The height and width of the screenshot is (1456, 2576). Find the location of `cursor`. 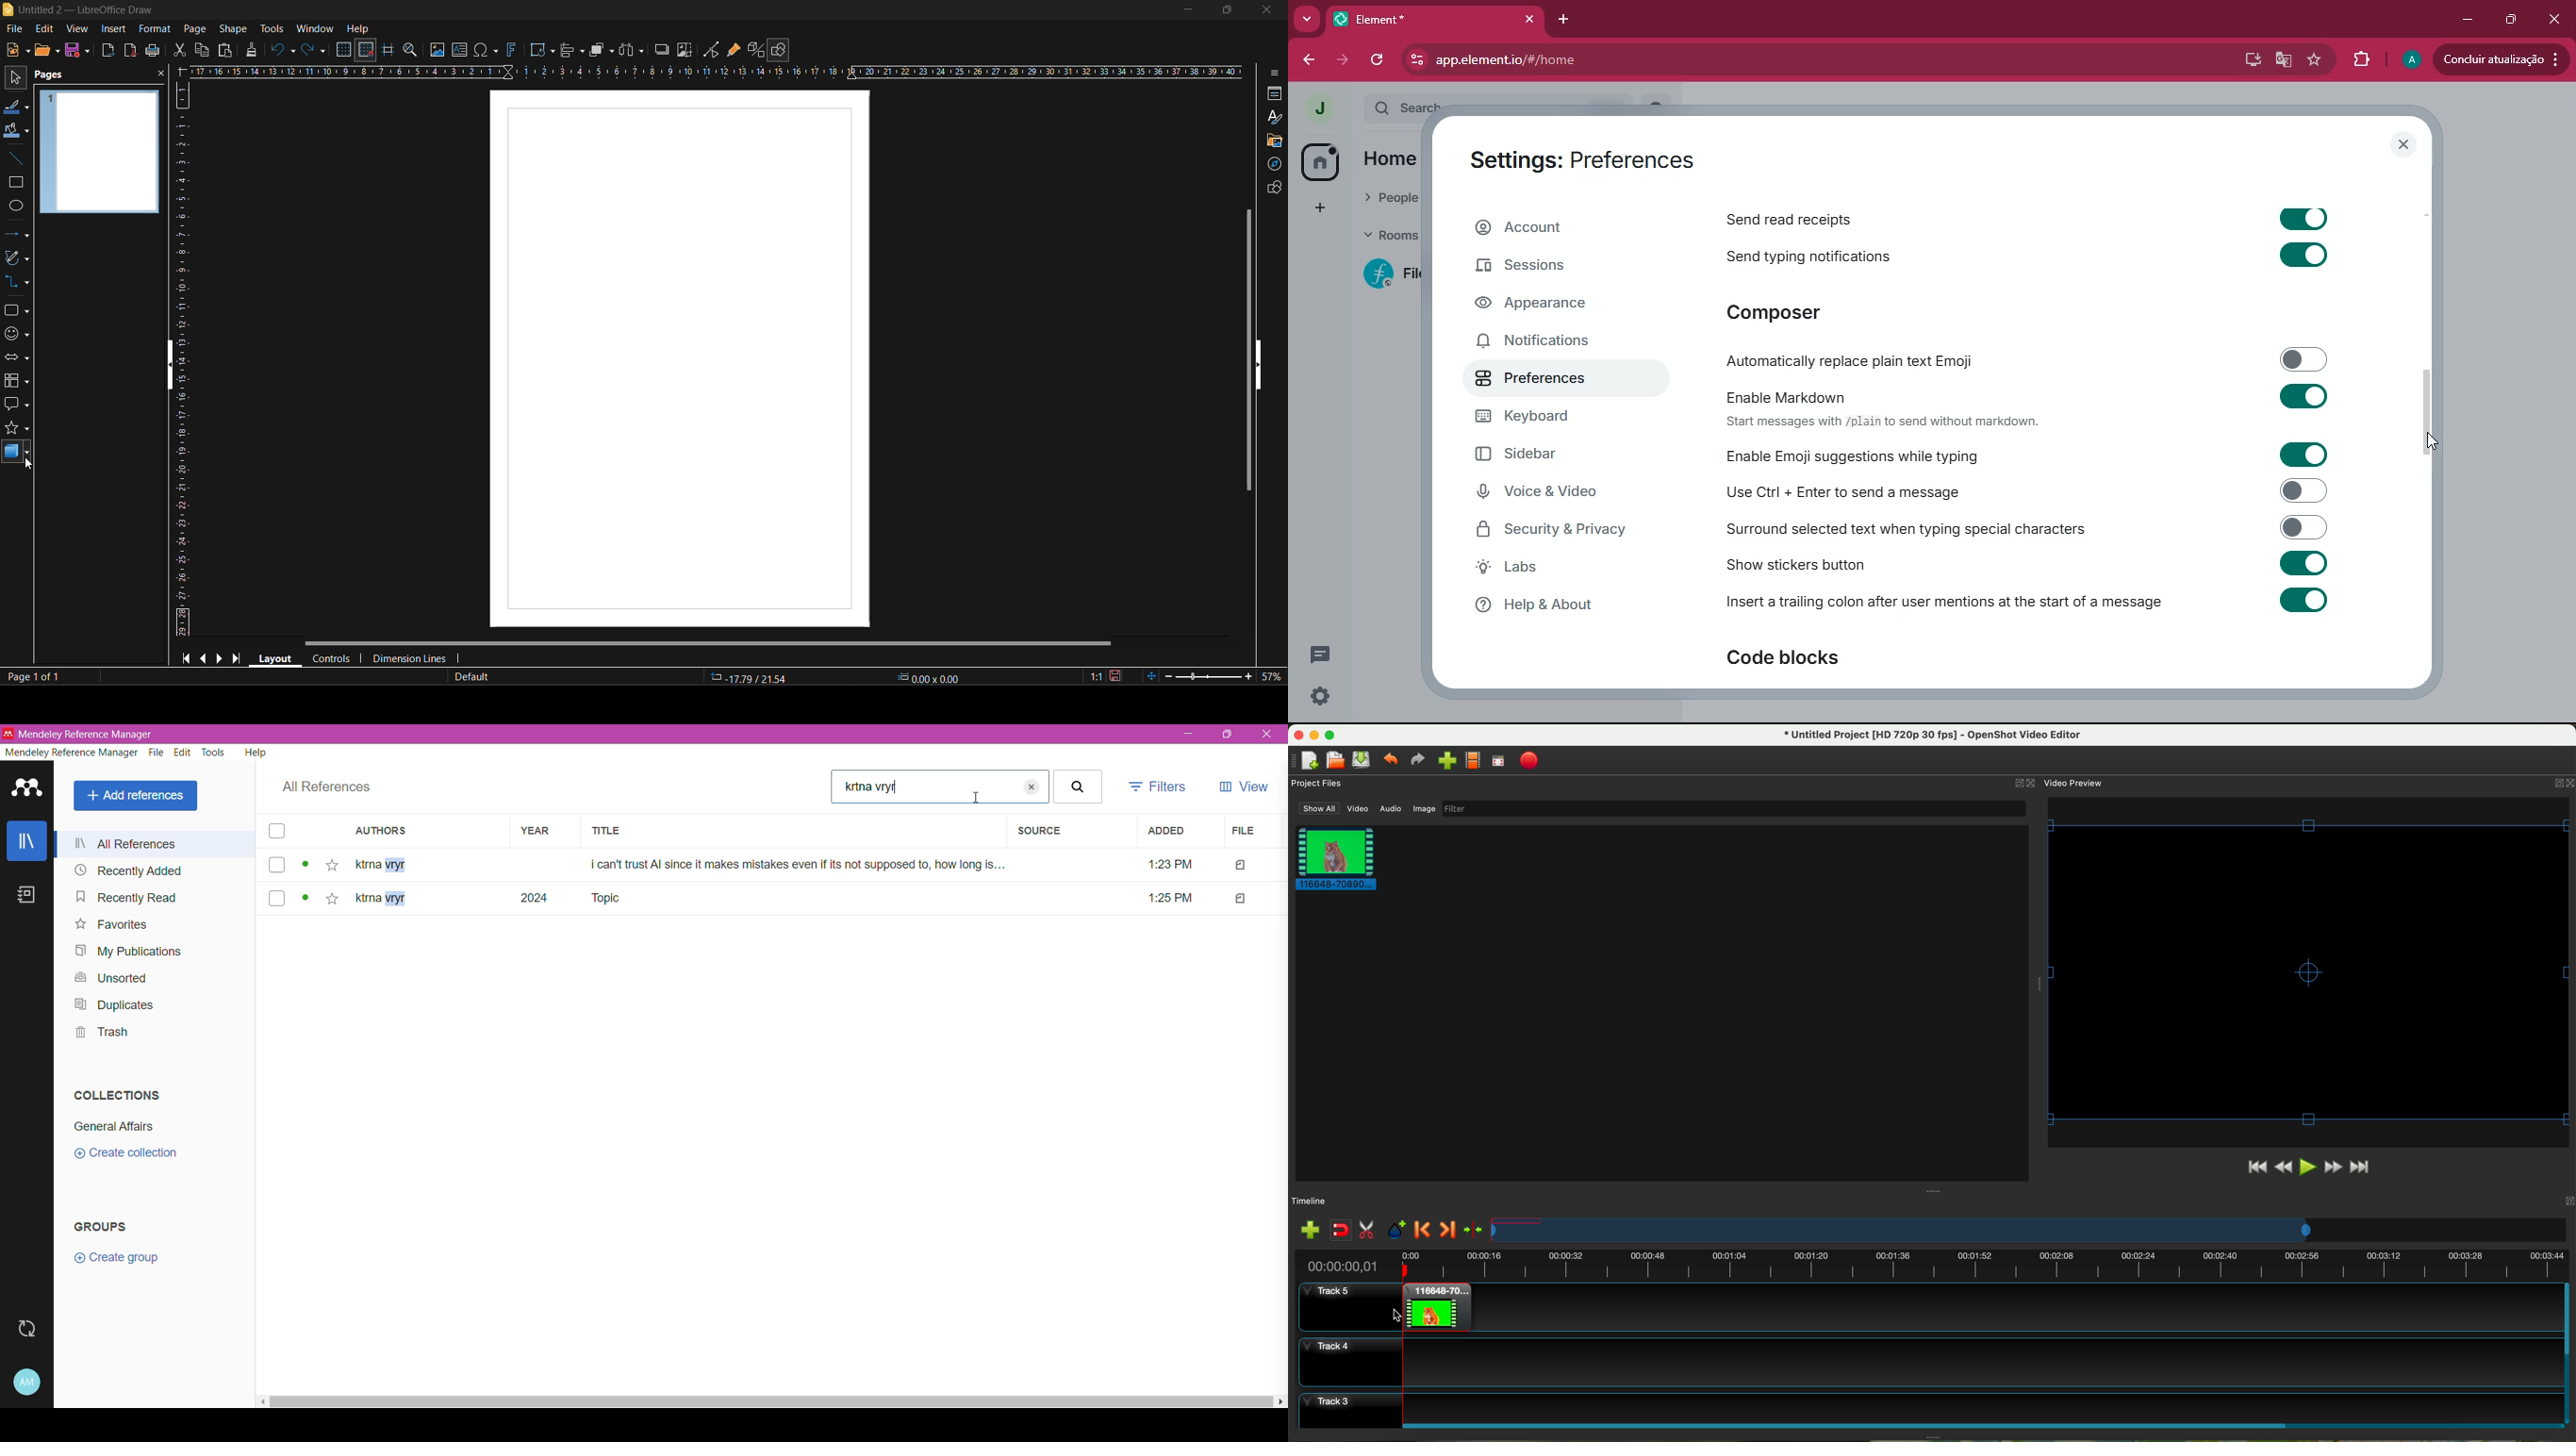

cursor is located at coordinates (28, 467).